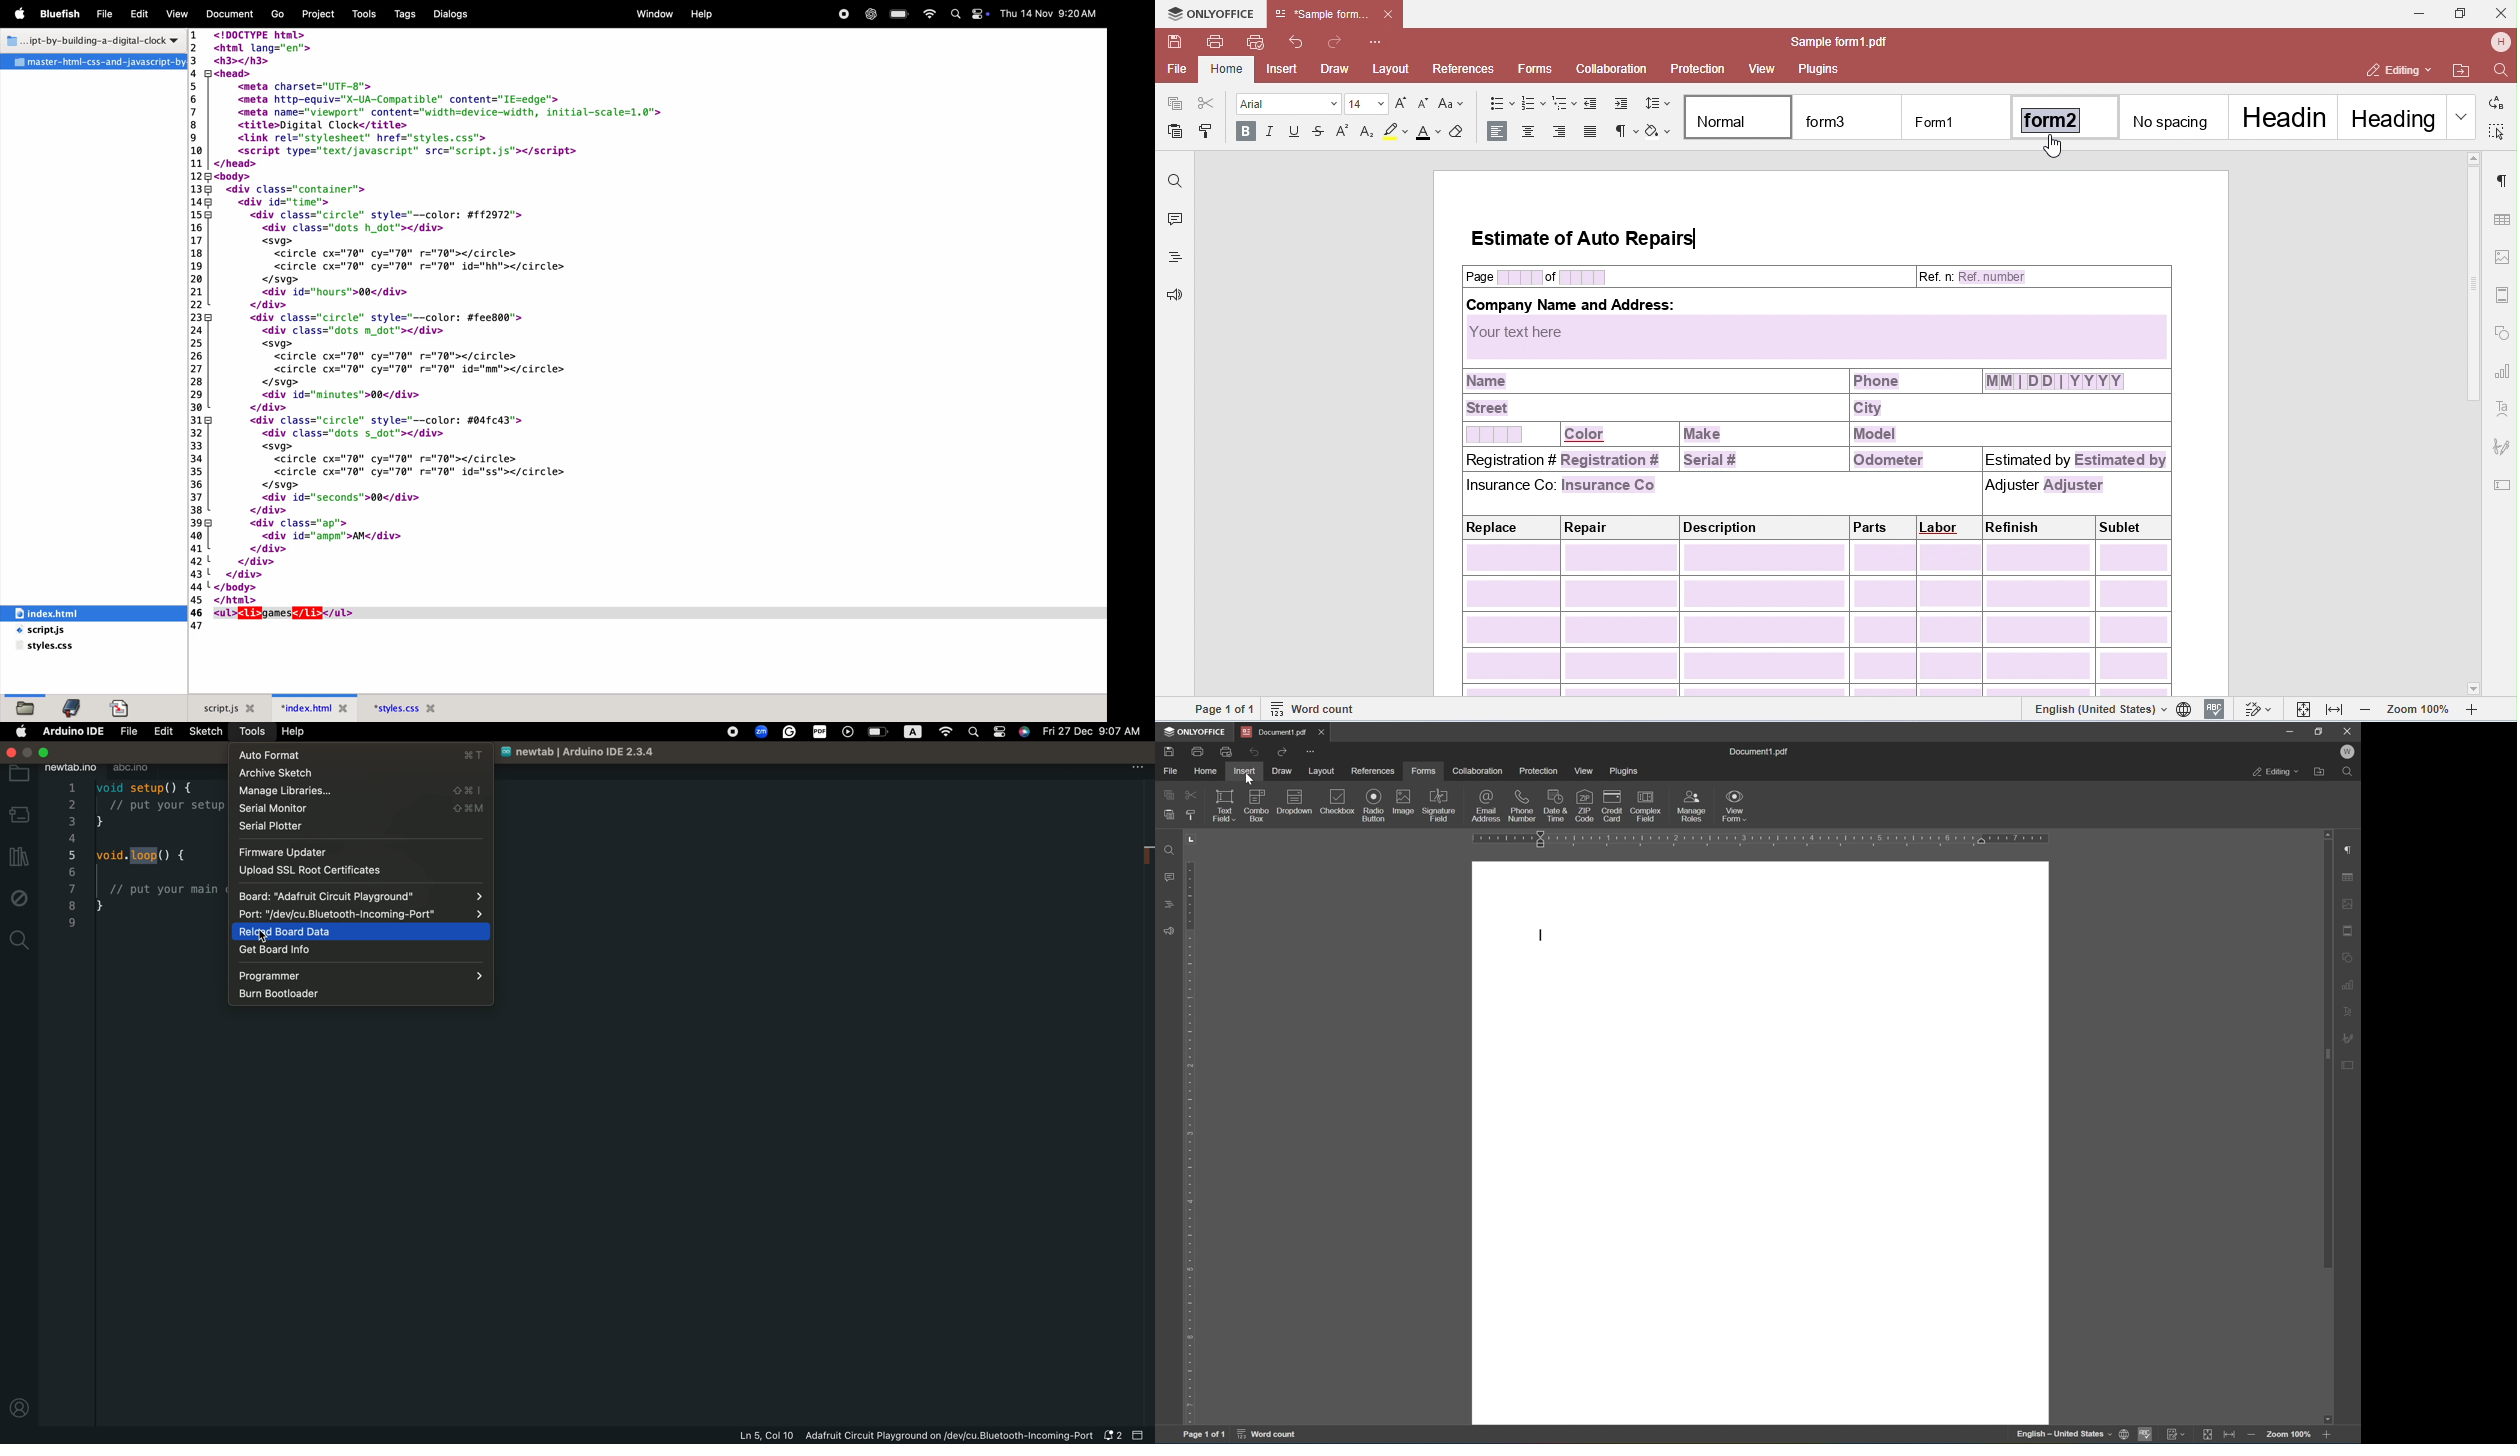 This screenshot has width=2520, height=1456. Describe the element at coordinates (1736, 806) in the screenshot. I see `view form` at that location.